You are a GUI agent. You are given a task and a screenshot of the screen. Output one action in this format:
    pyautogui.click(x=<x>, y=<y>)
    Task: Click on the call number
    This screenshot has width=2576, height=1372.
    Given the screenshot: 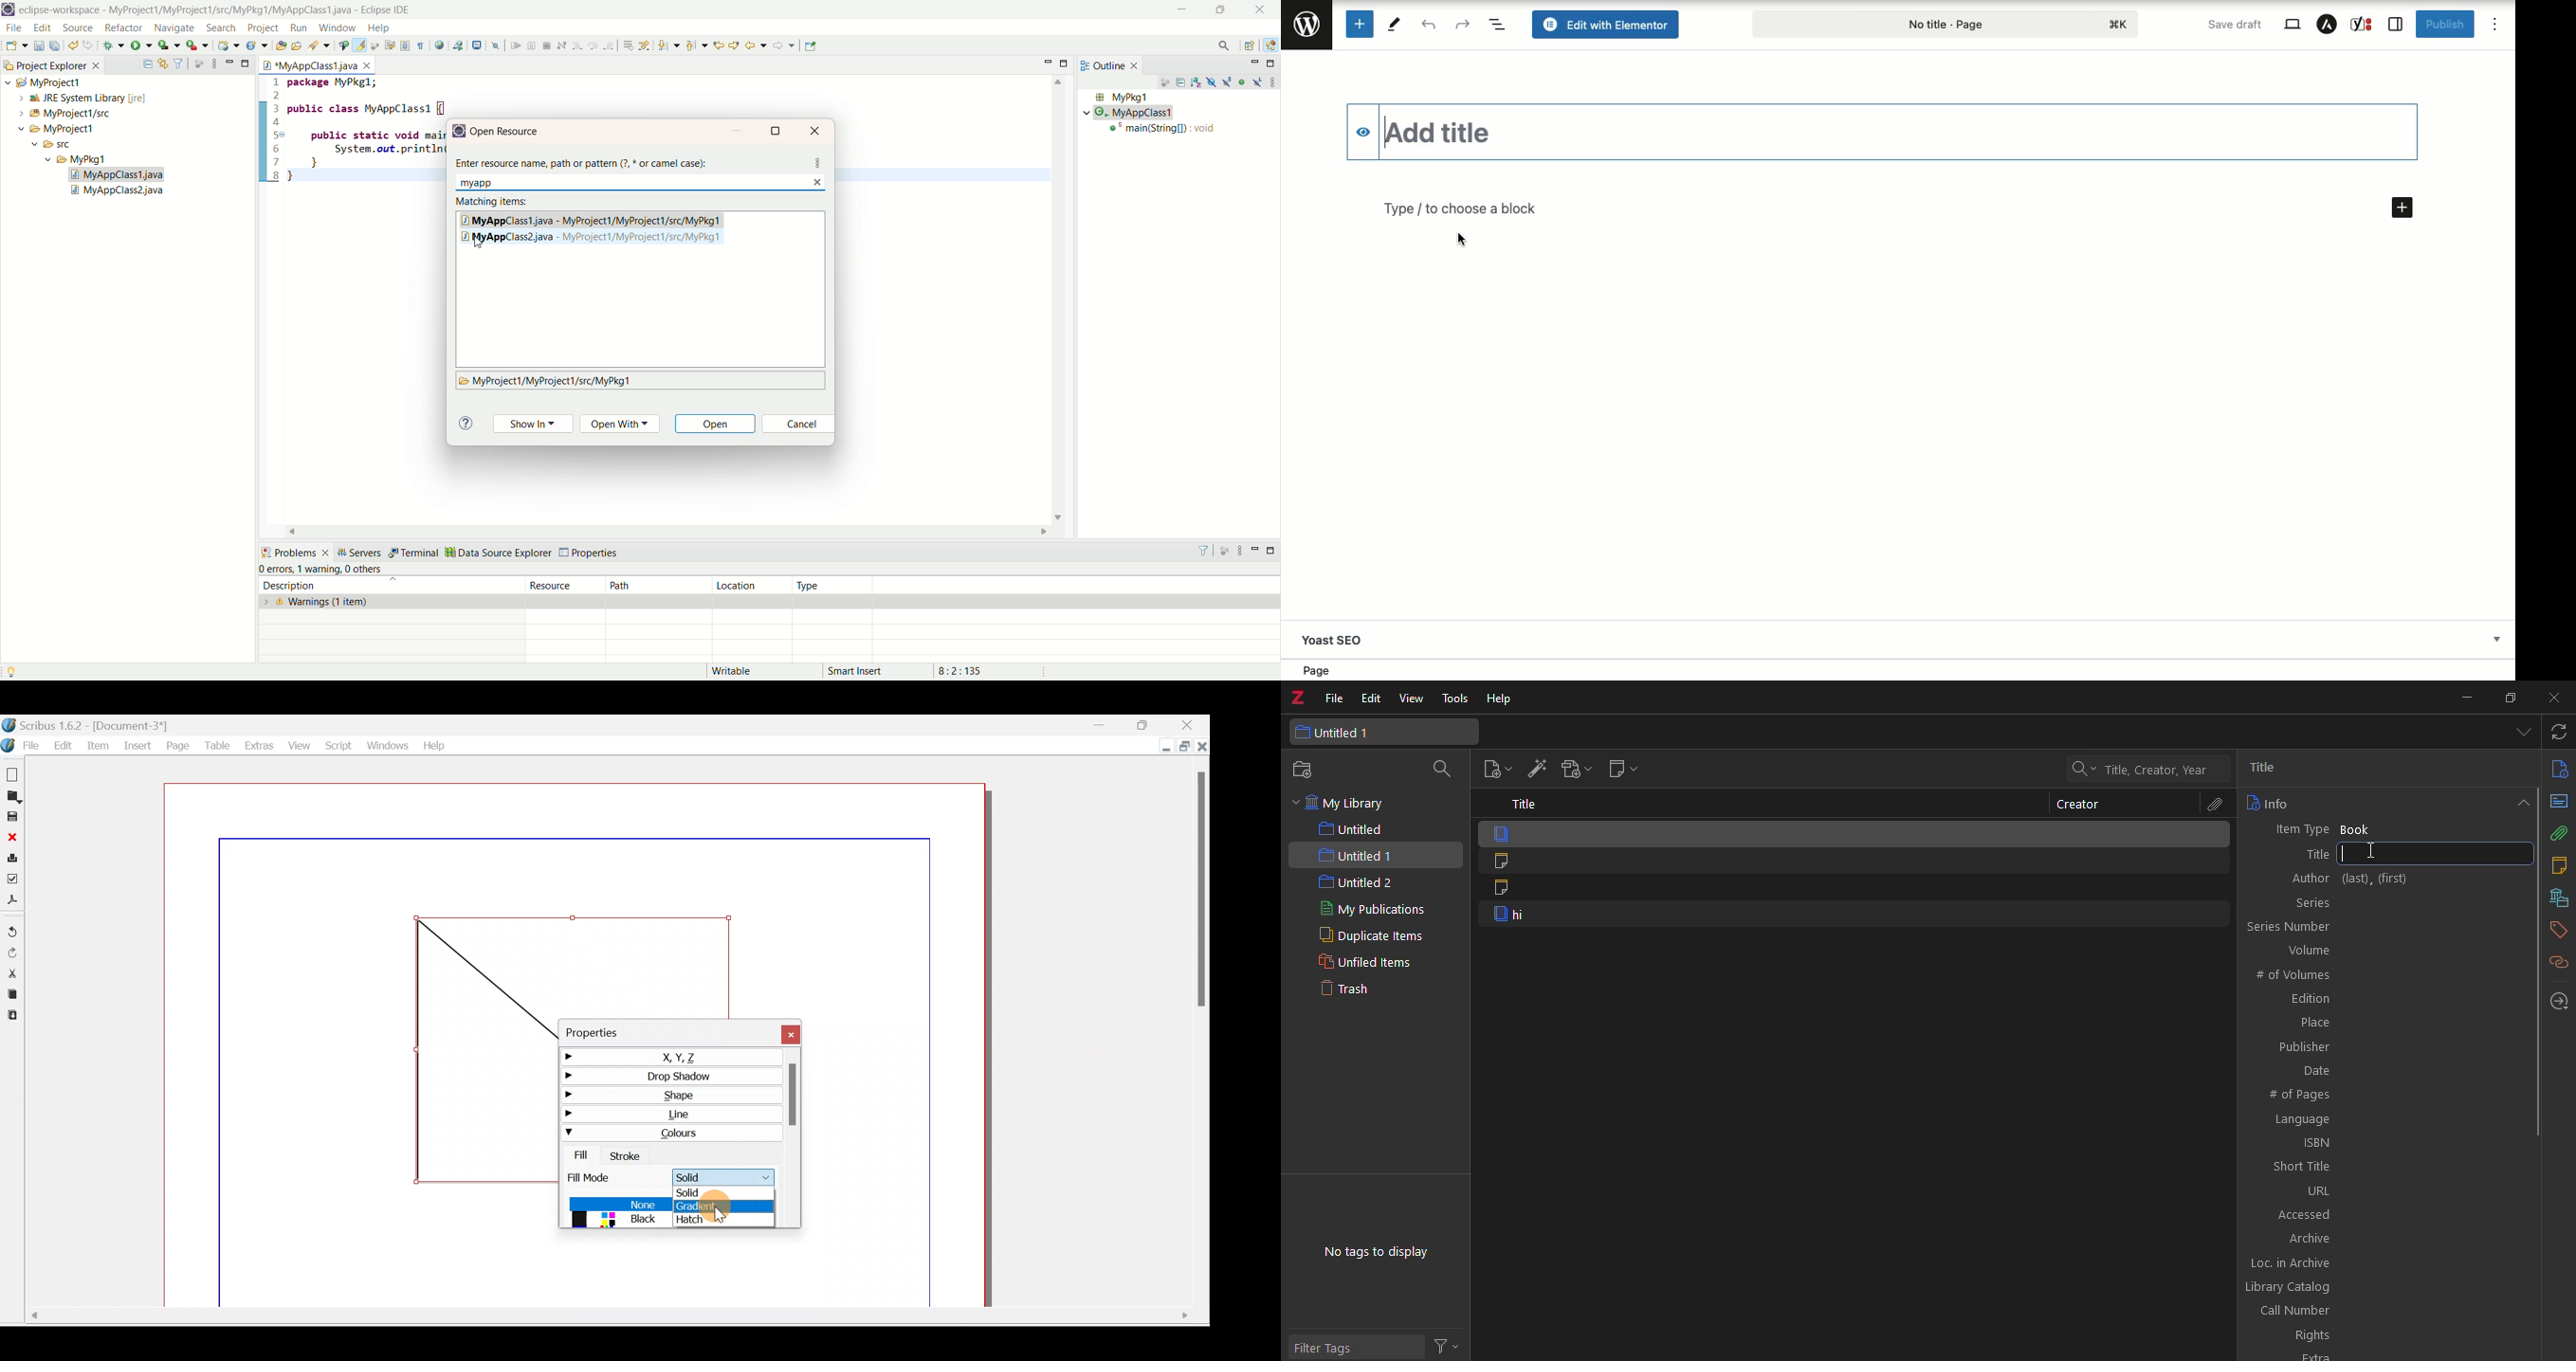 What is the action you would take?
    pyautogui.click(x=2385, y=1311)
    